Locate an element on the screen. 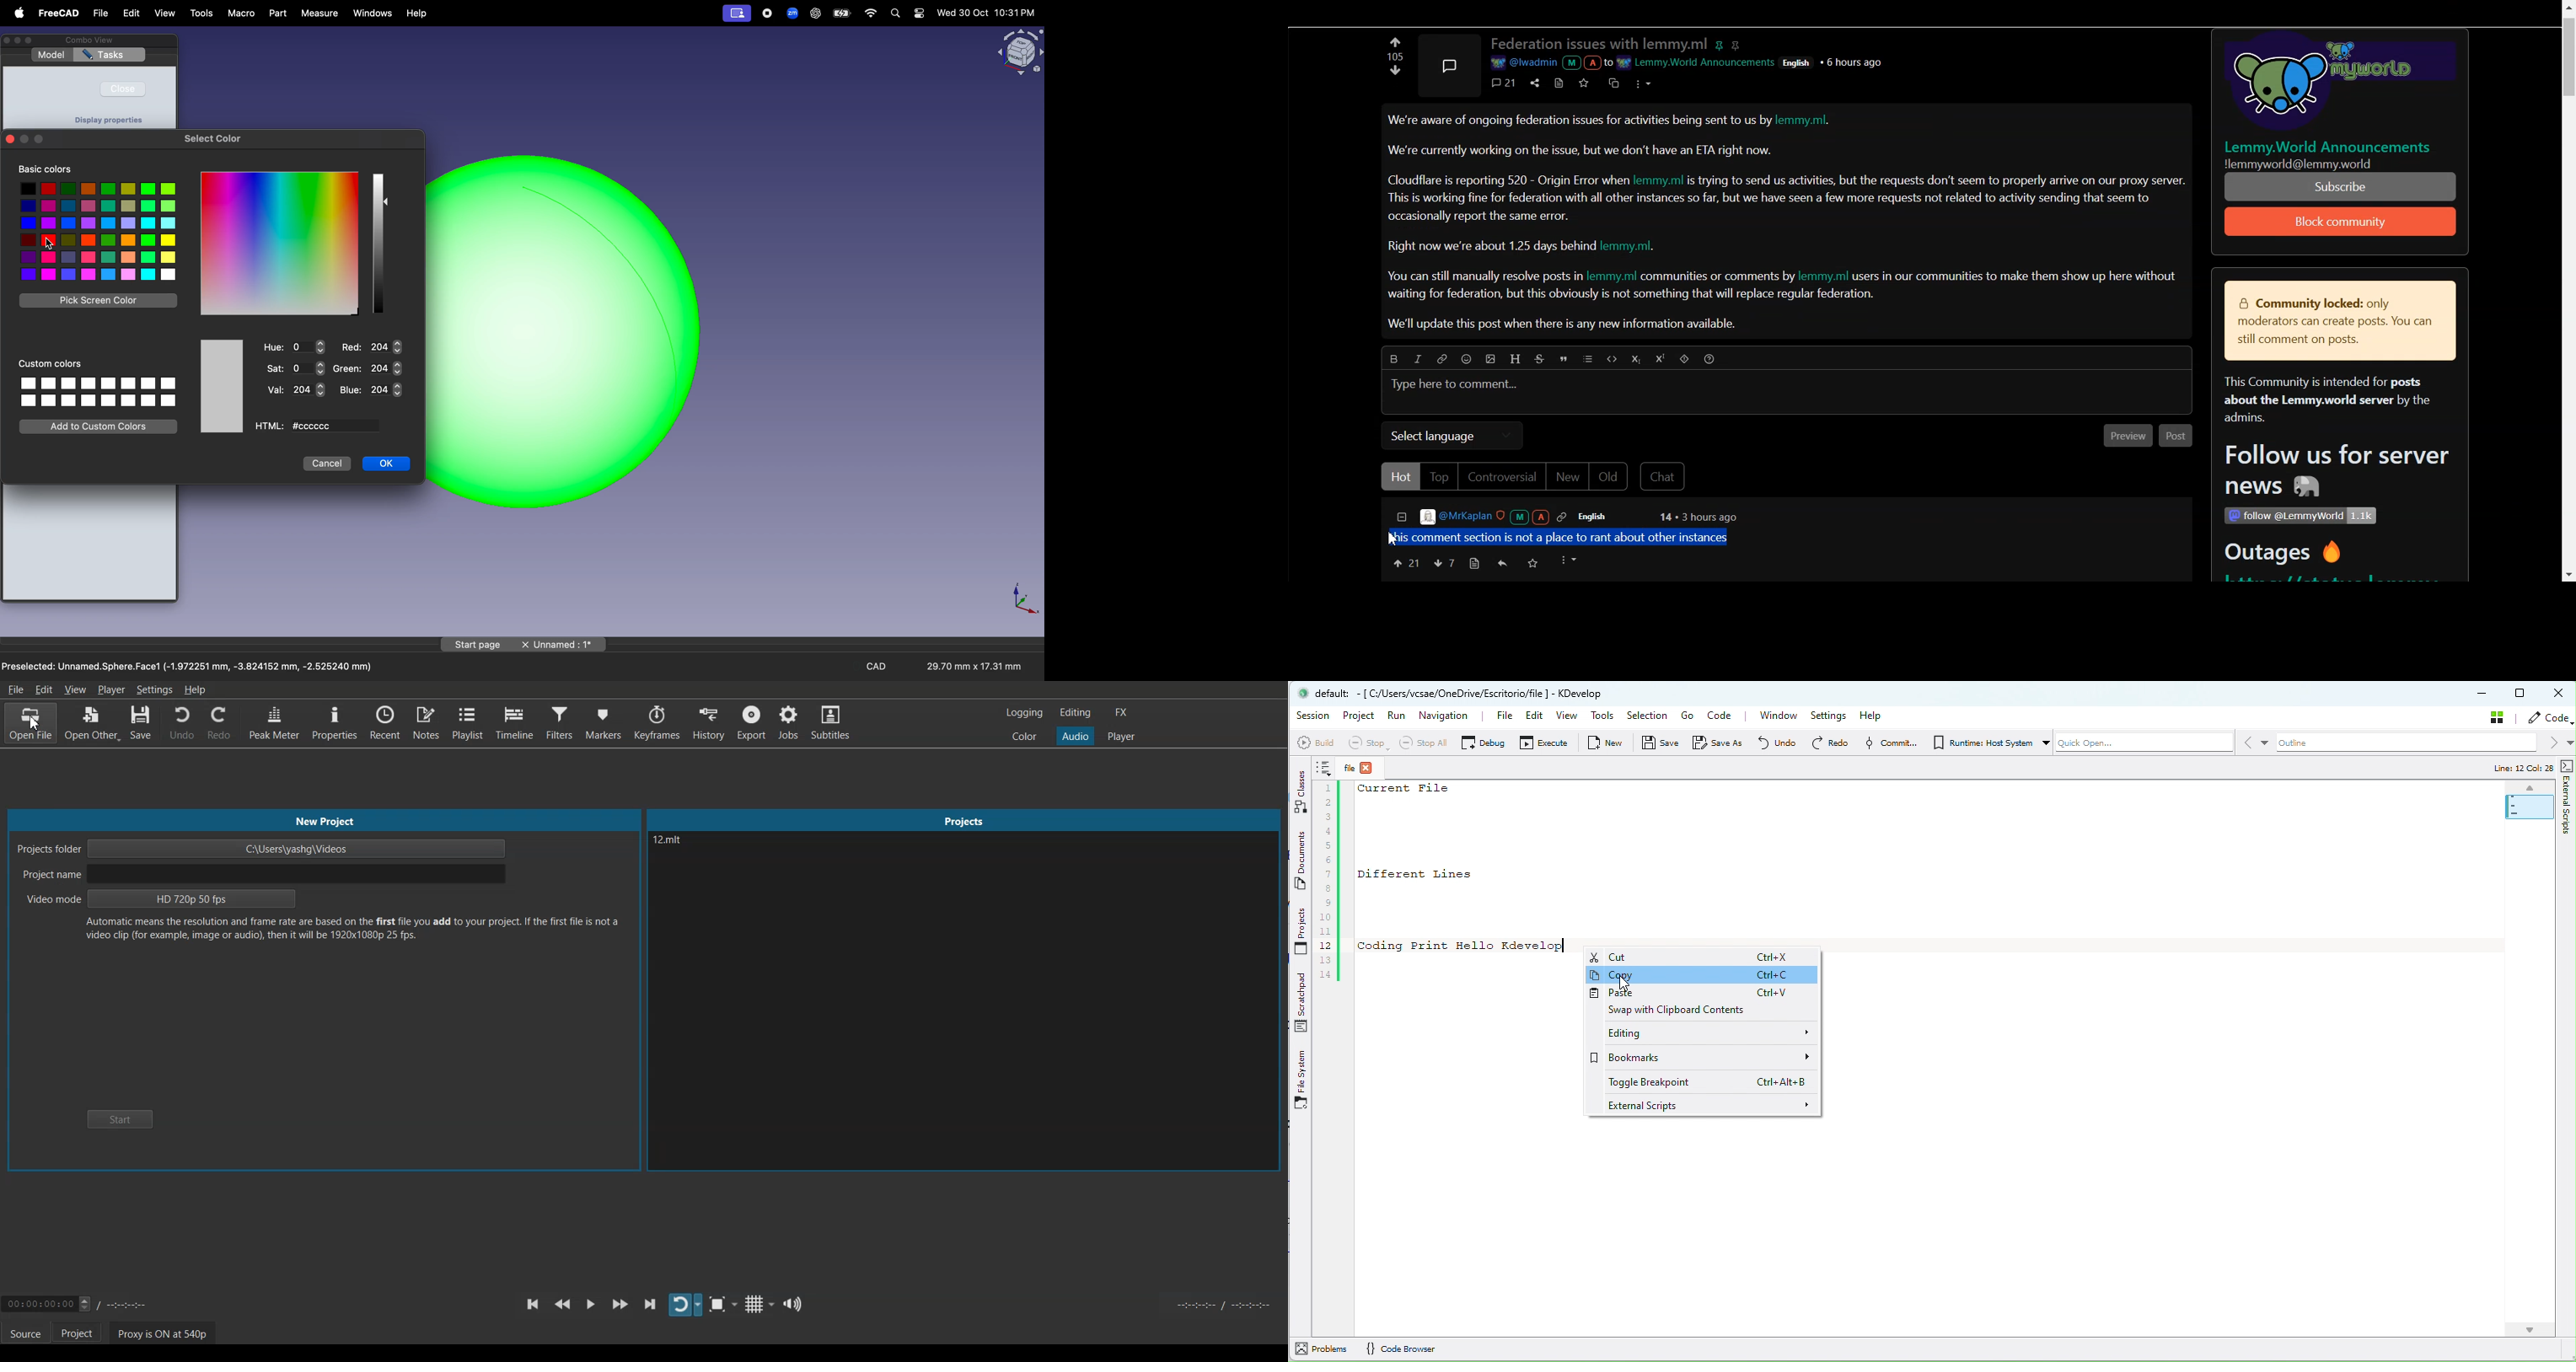  Subtitle is located at coordinates (831, 722).